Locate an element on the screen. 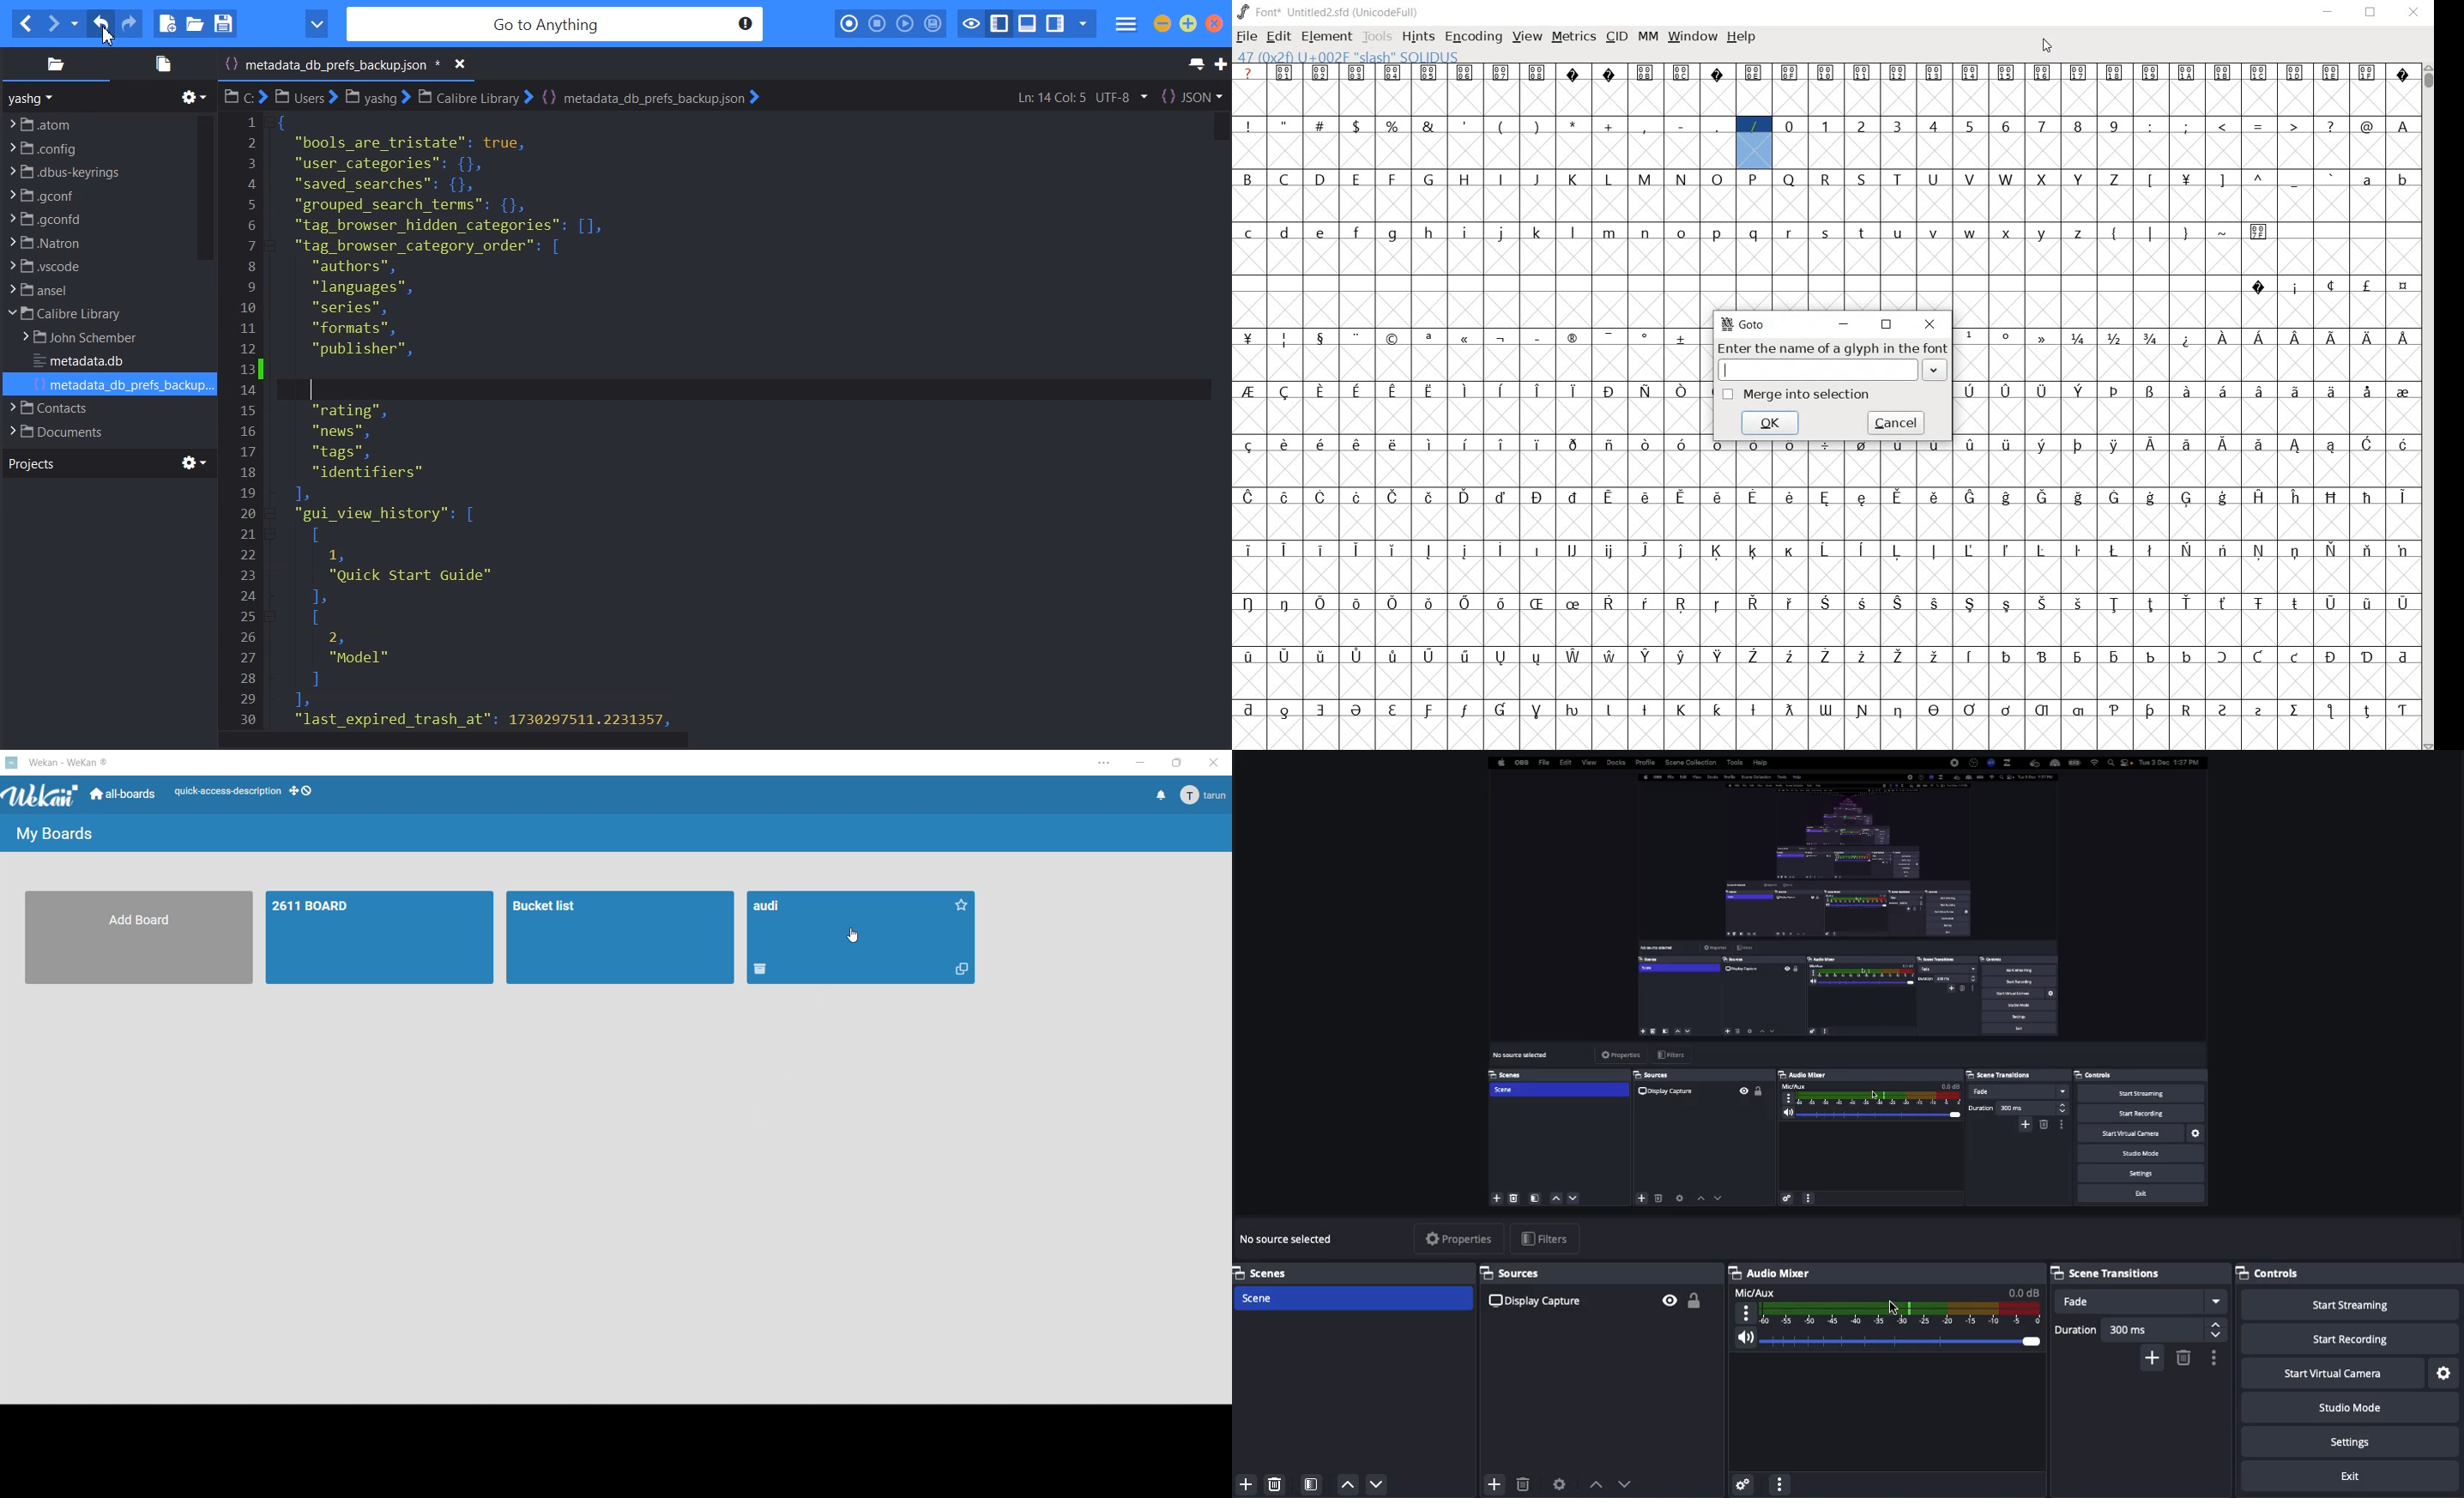 Image resolution: width=2464 pixels, height=1512 pixels. glyph is located at coordinates (2259, 656).